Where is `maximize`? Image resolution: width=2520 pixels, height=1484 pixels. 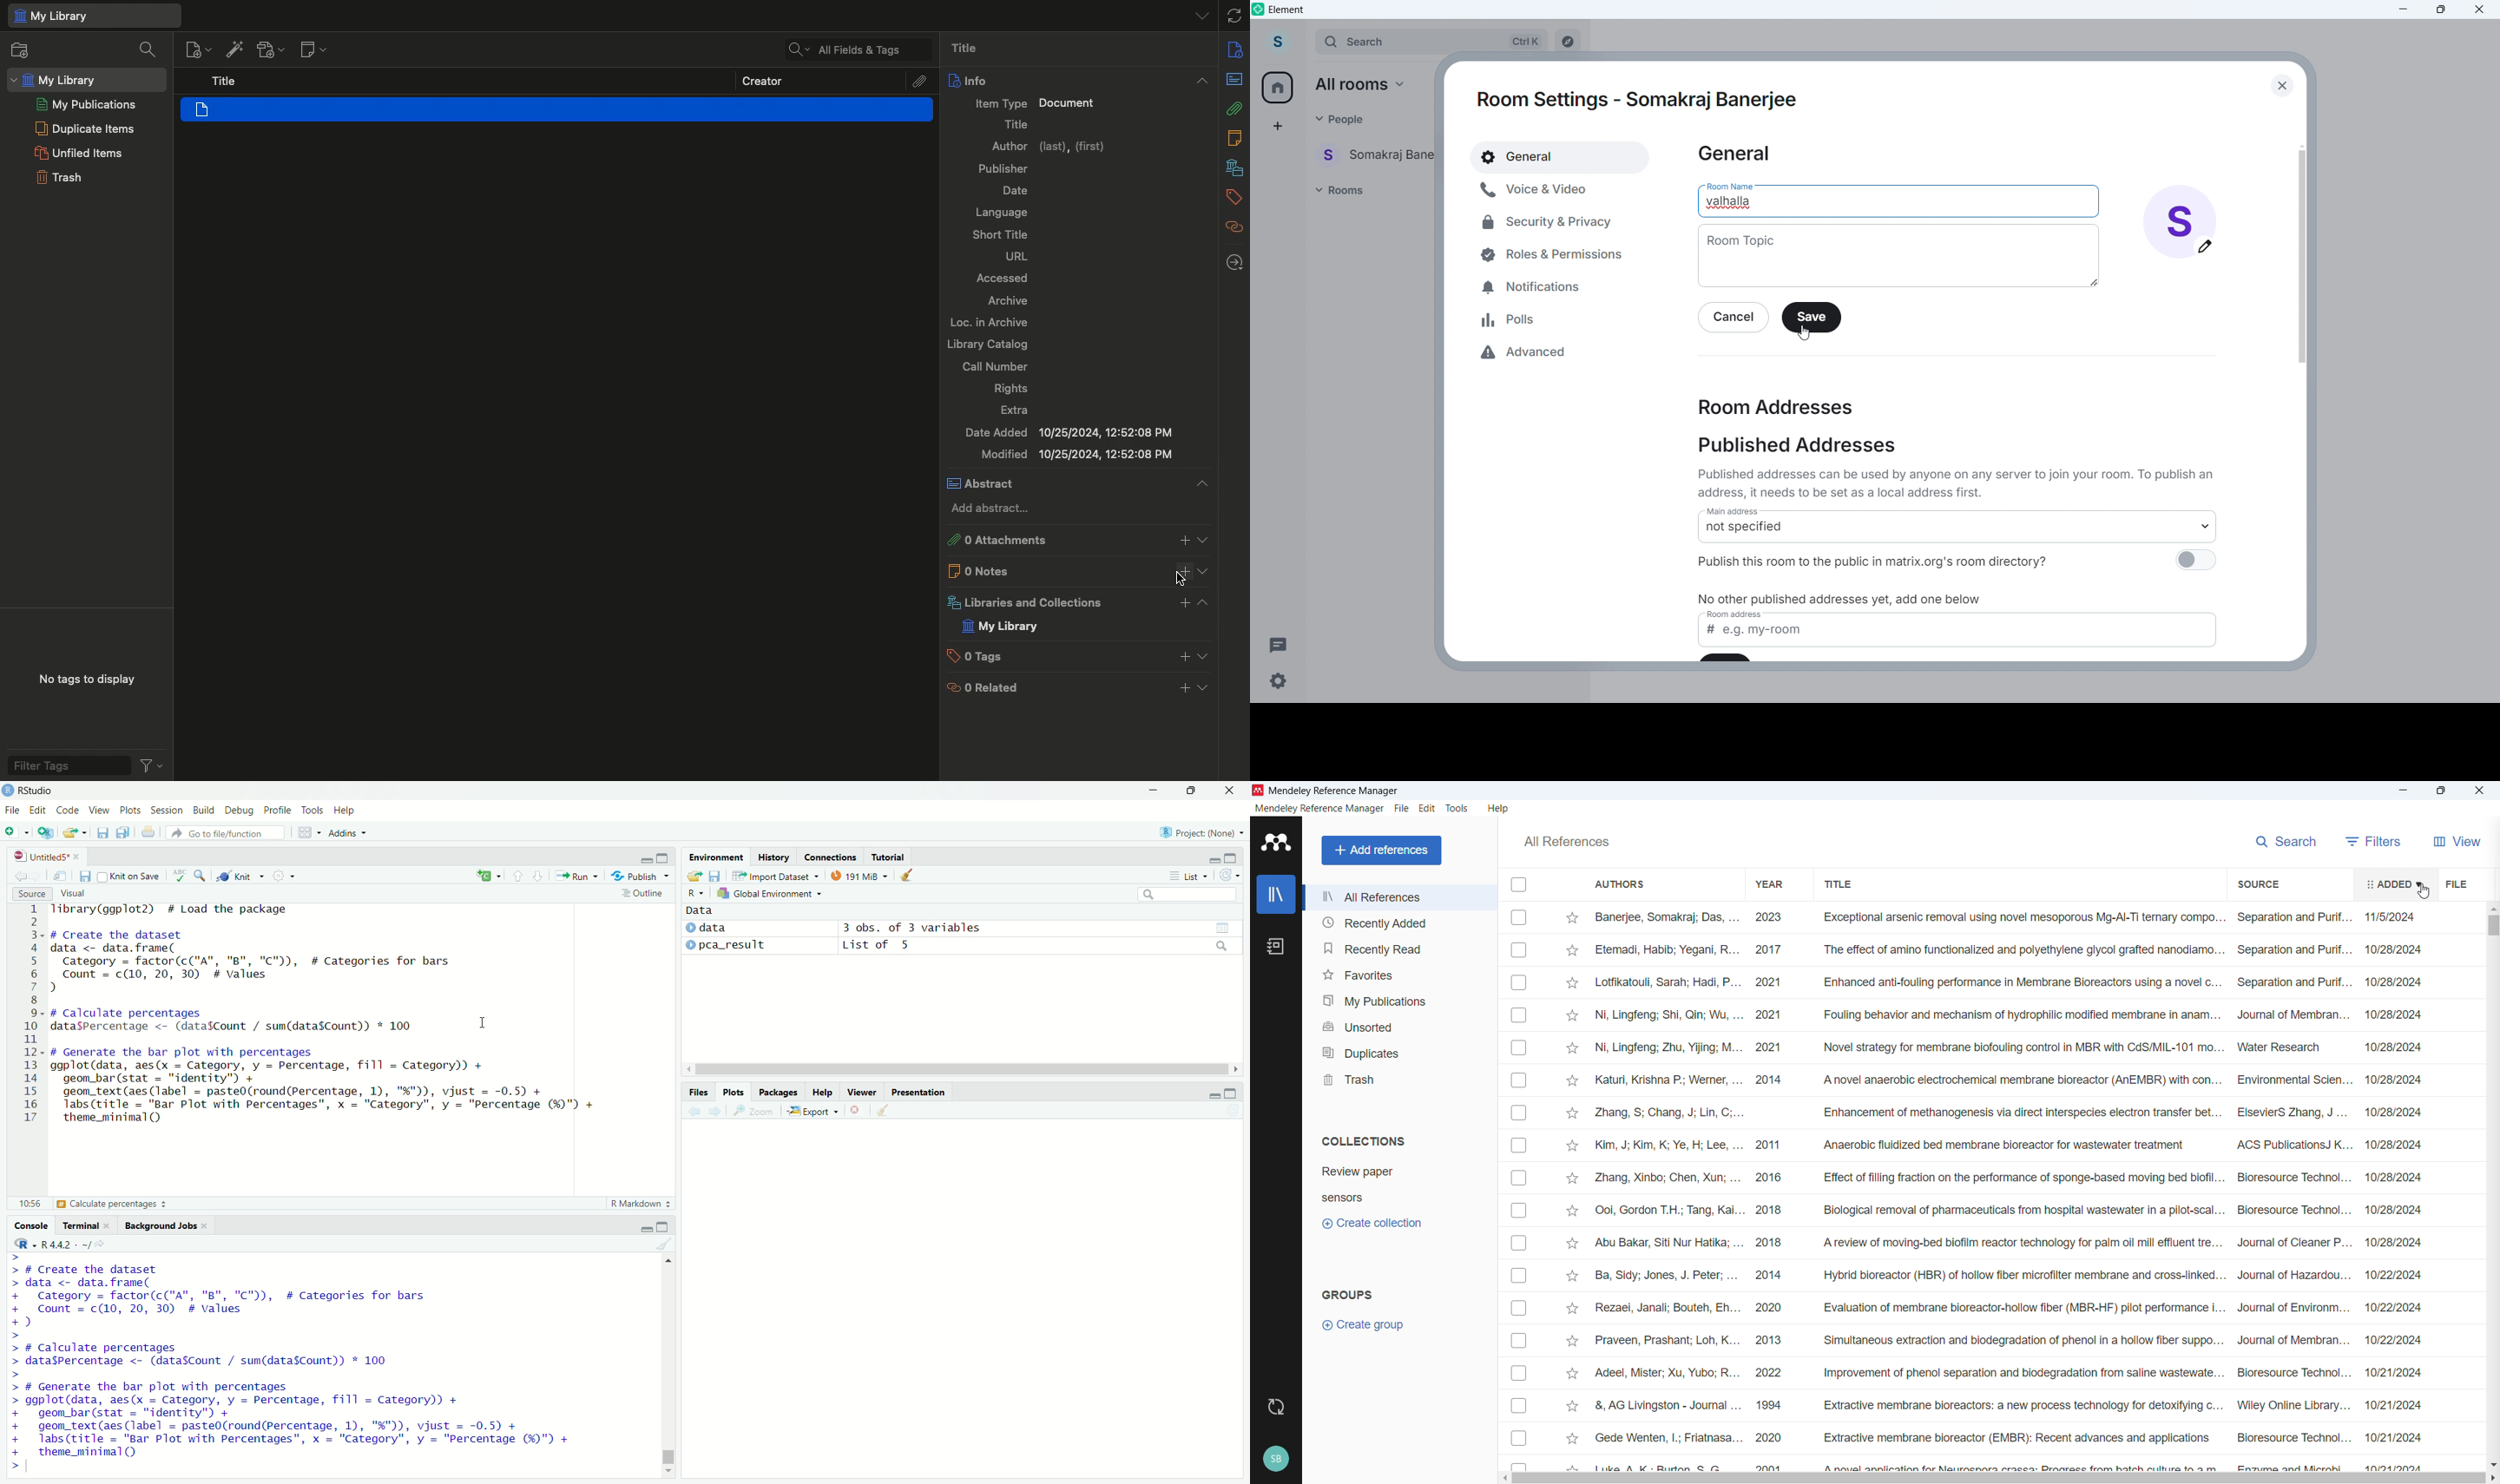 maximize is located at coordinates (2439, 10).